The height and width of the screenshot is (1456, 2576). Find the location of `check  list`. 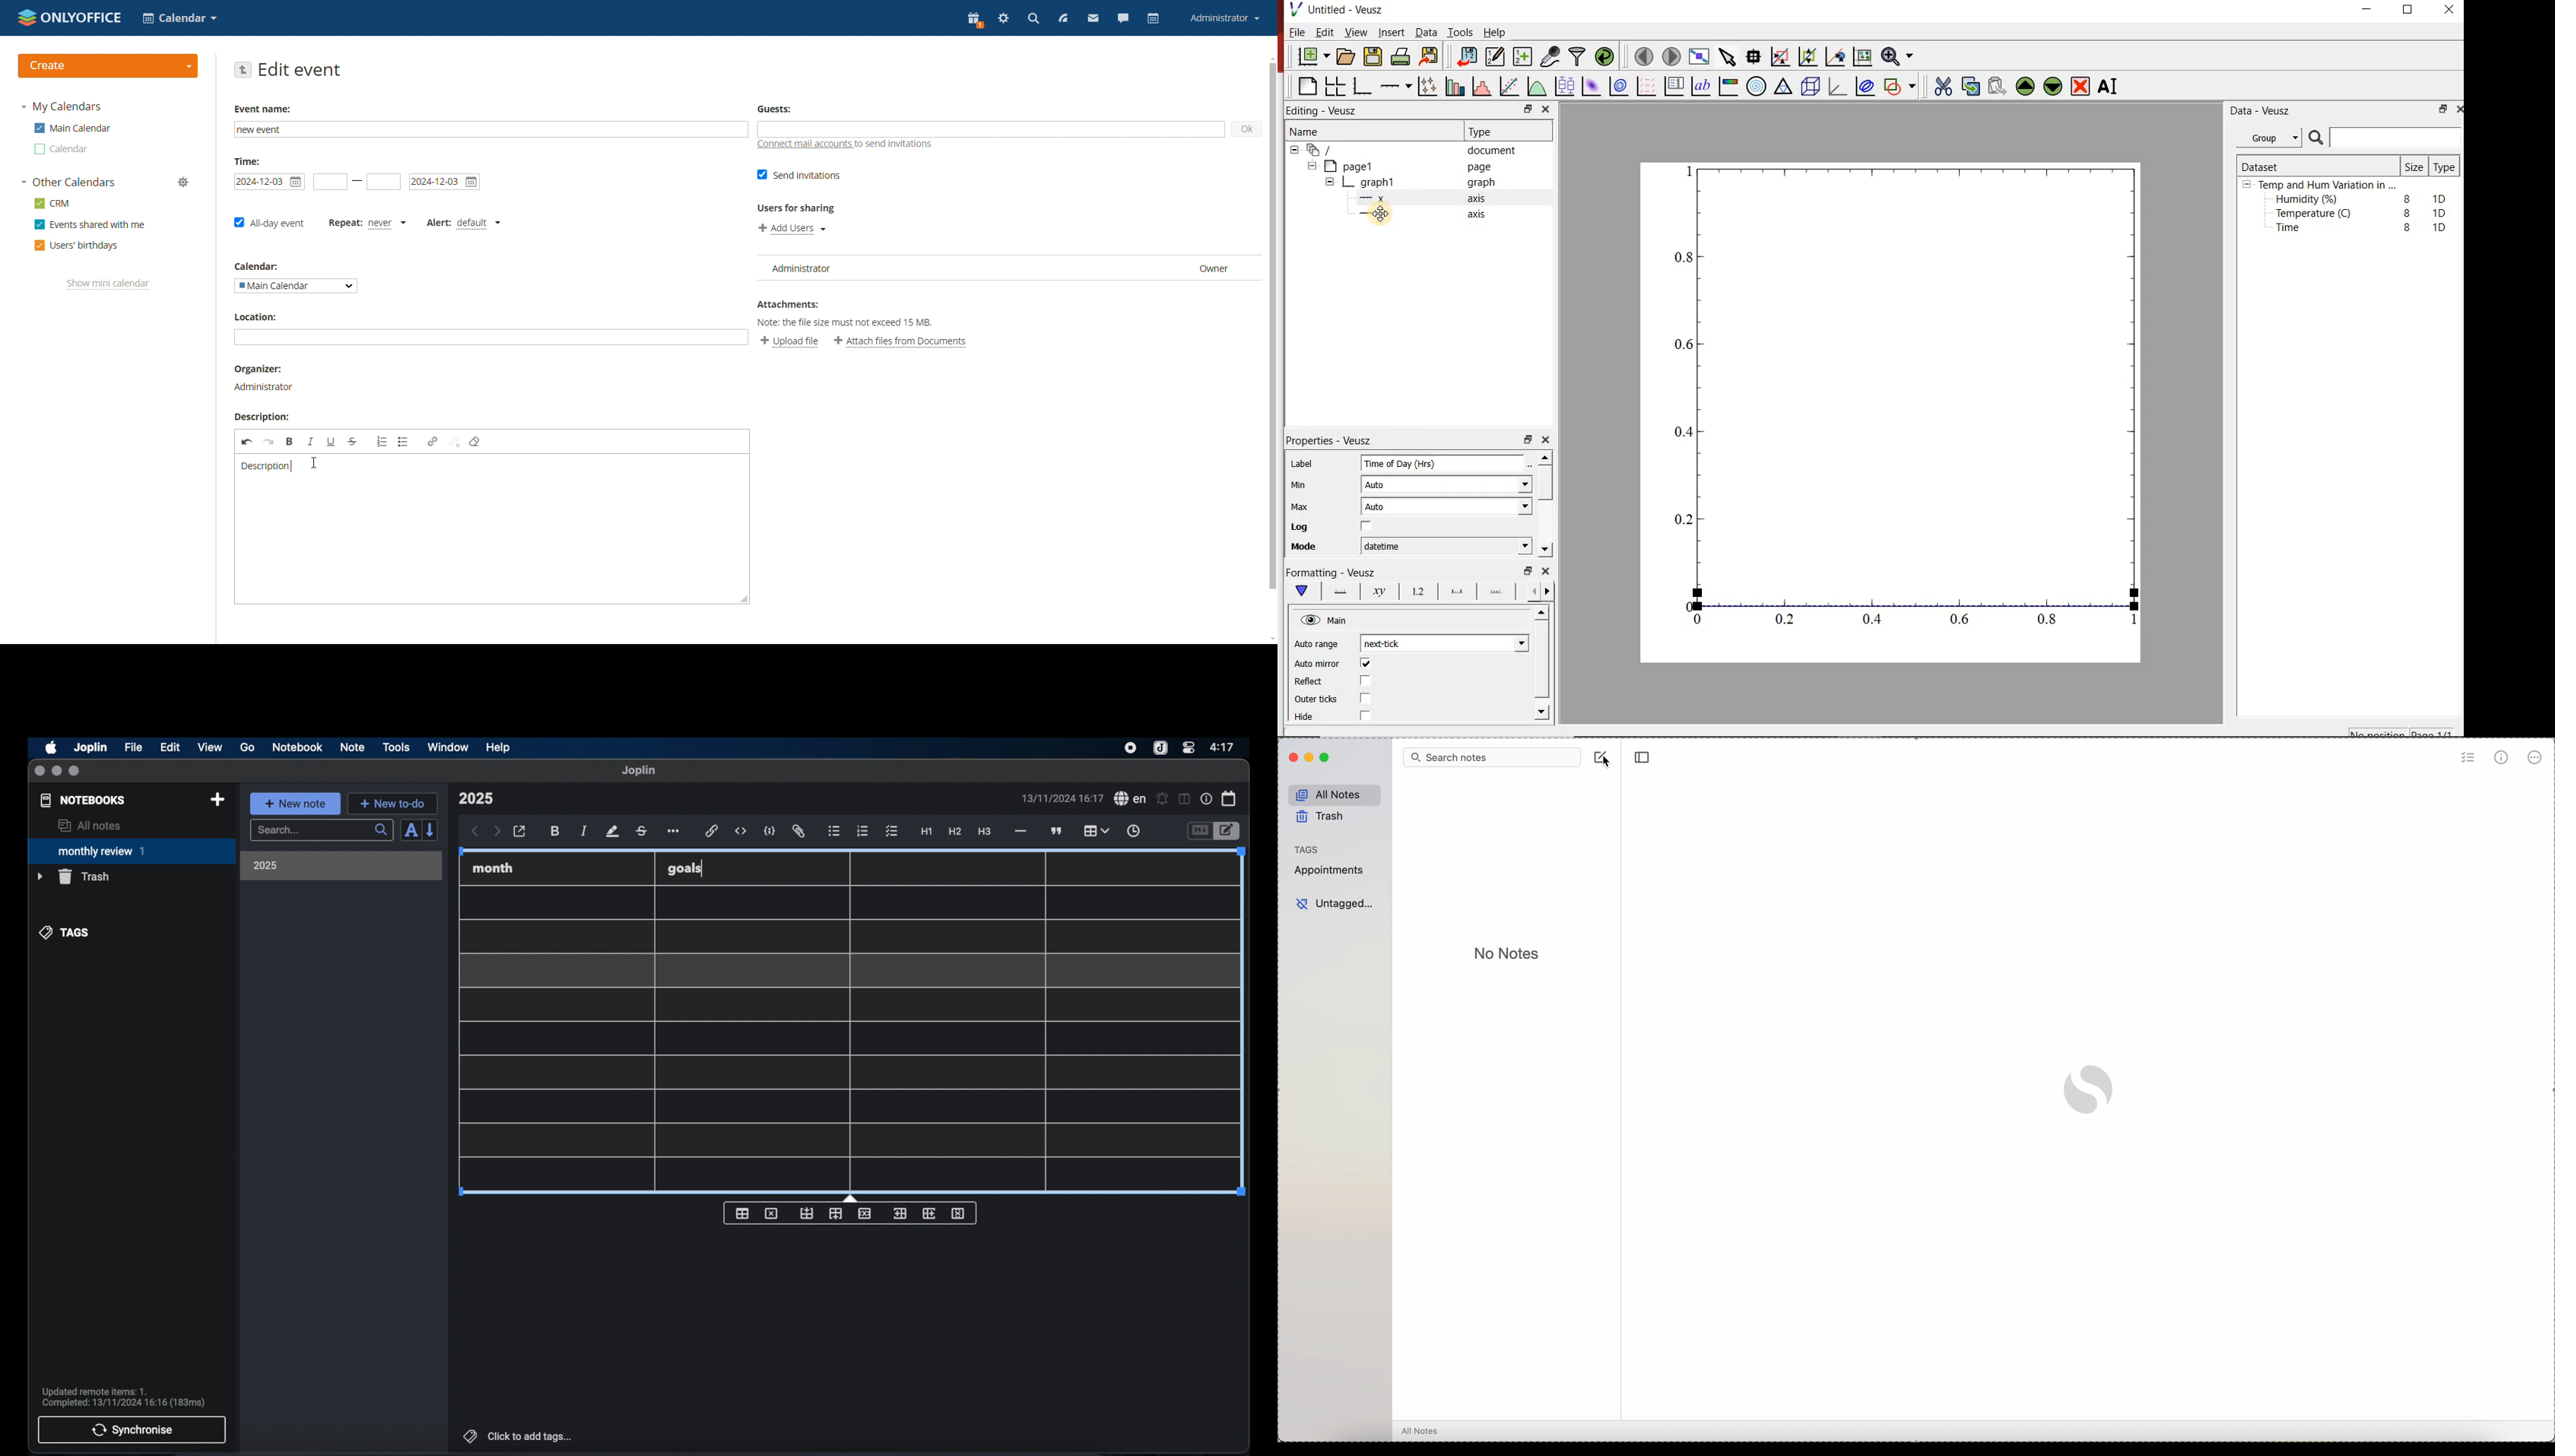

check  list is located at coordinates (892, 832).